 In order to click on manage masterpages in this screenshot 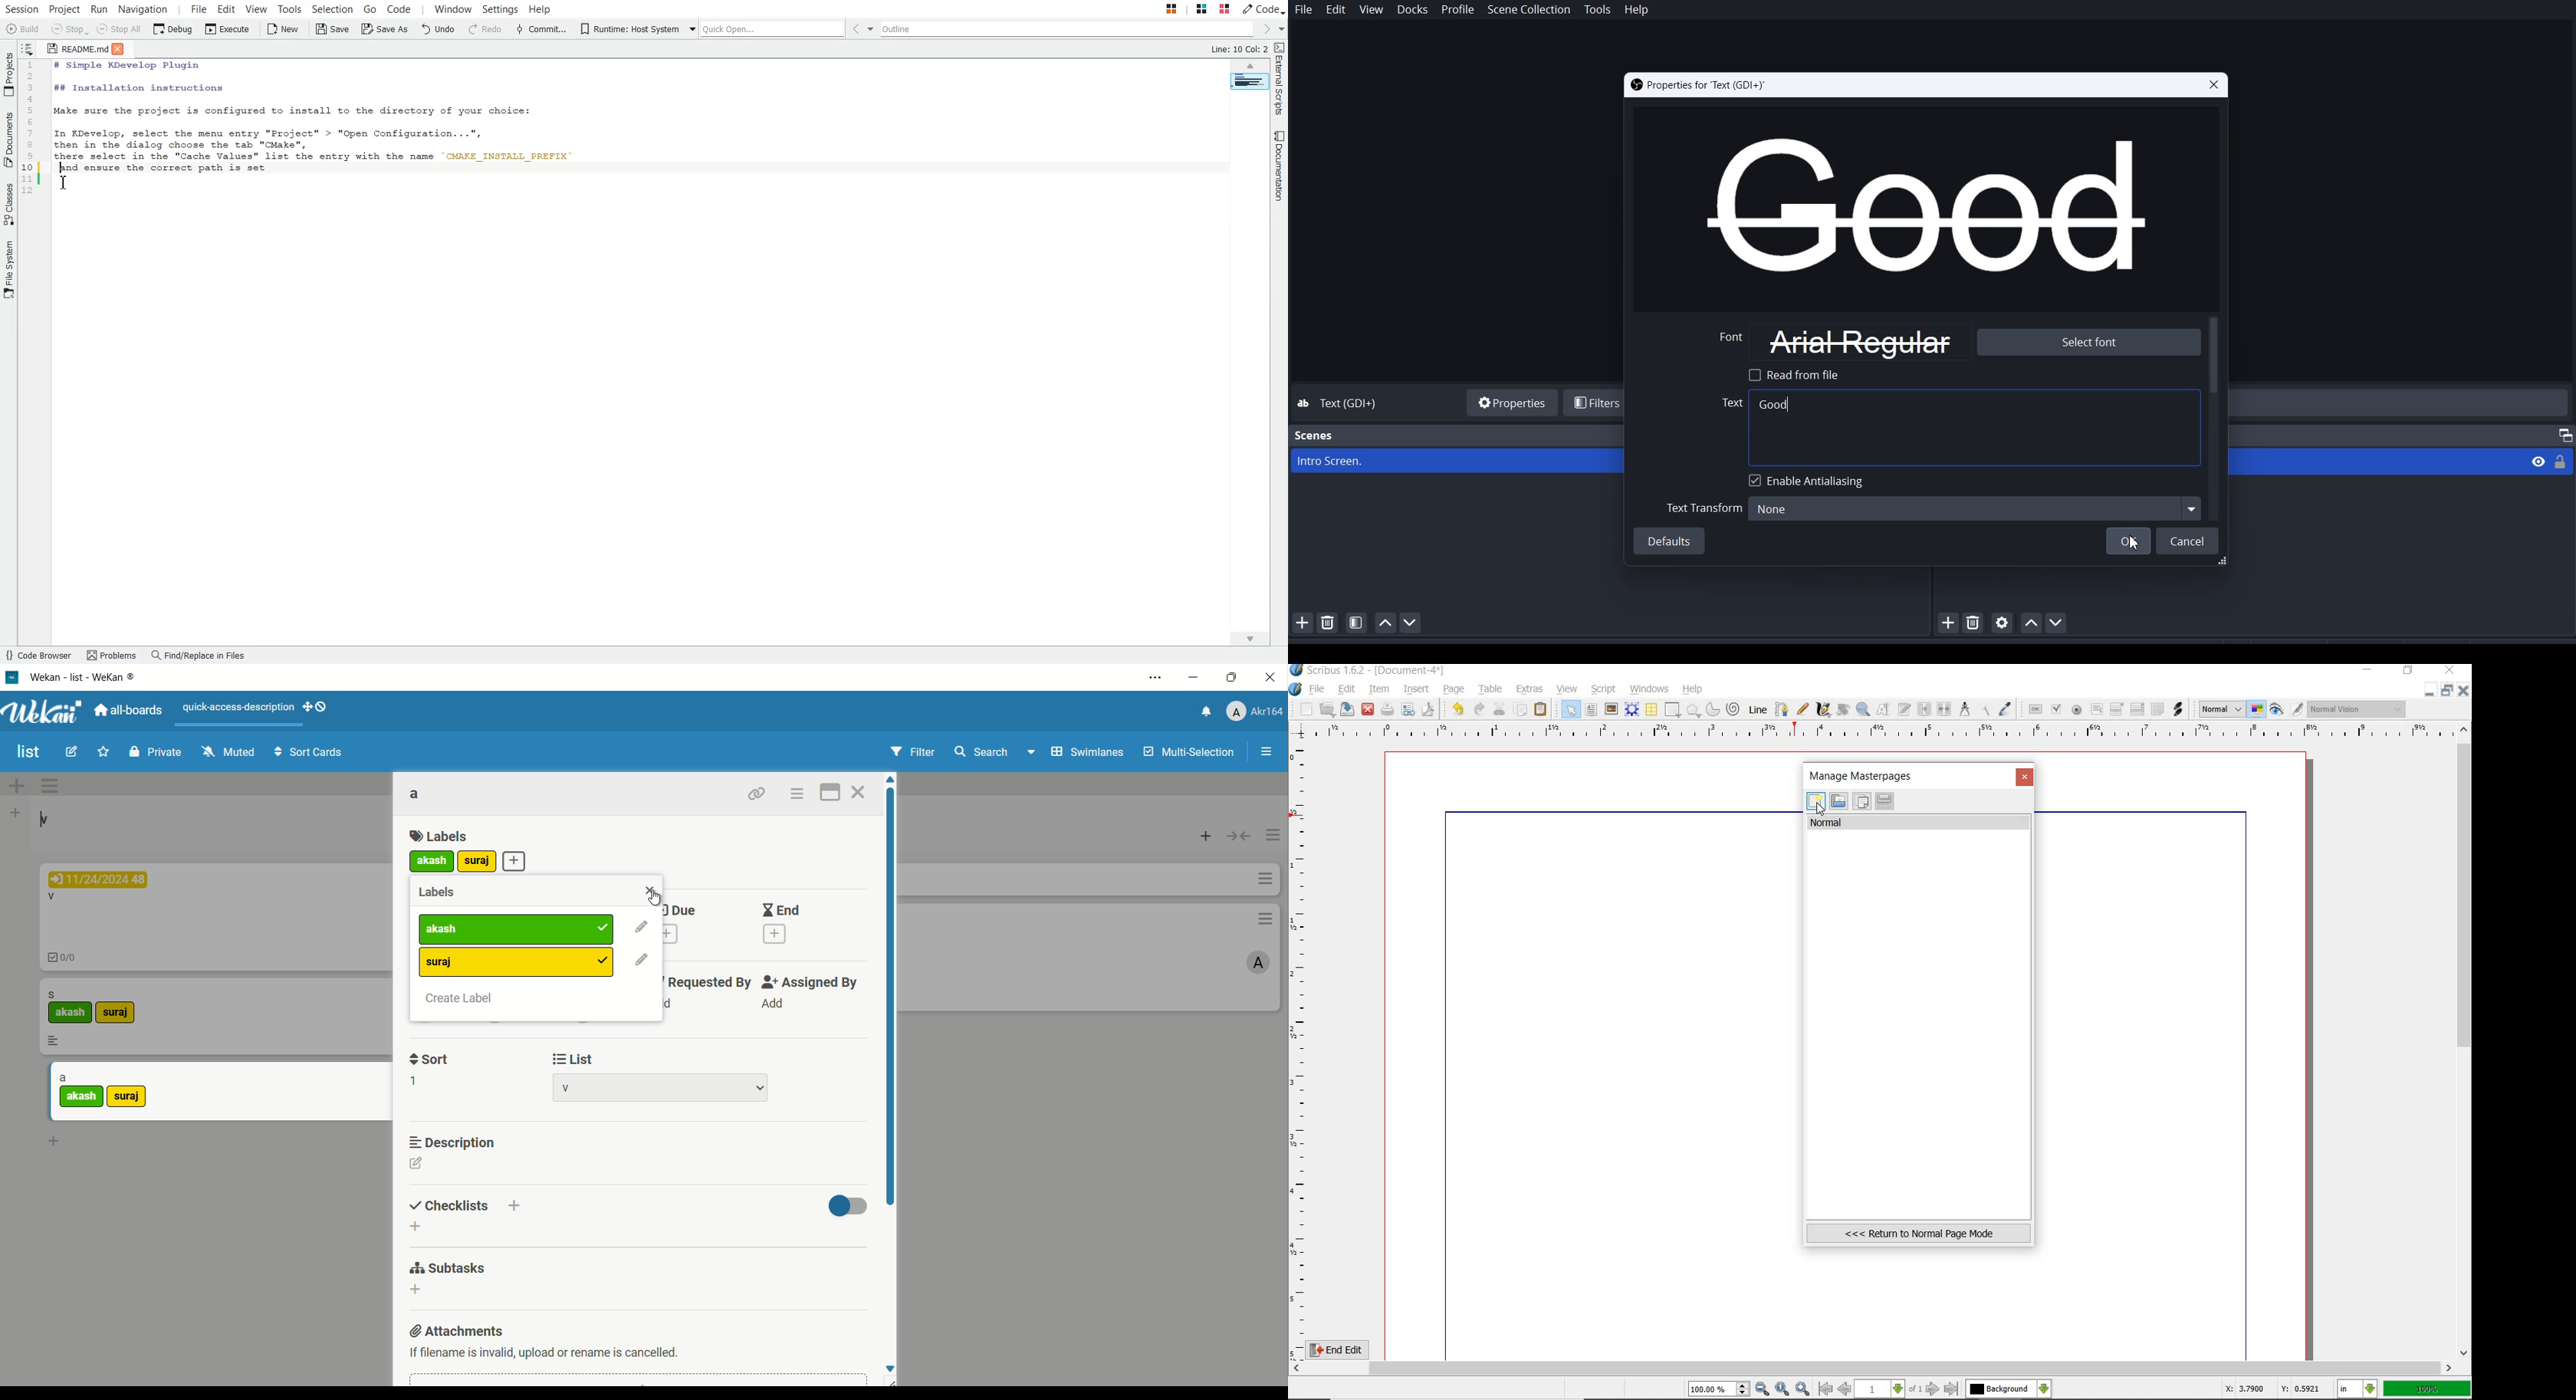, I will do `click(1865, 775)`.